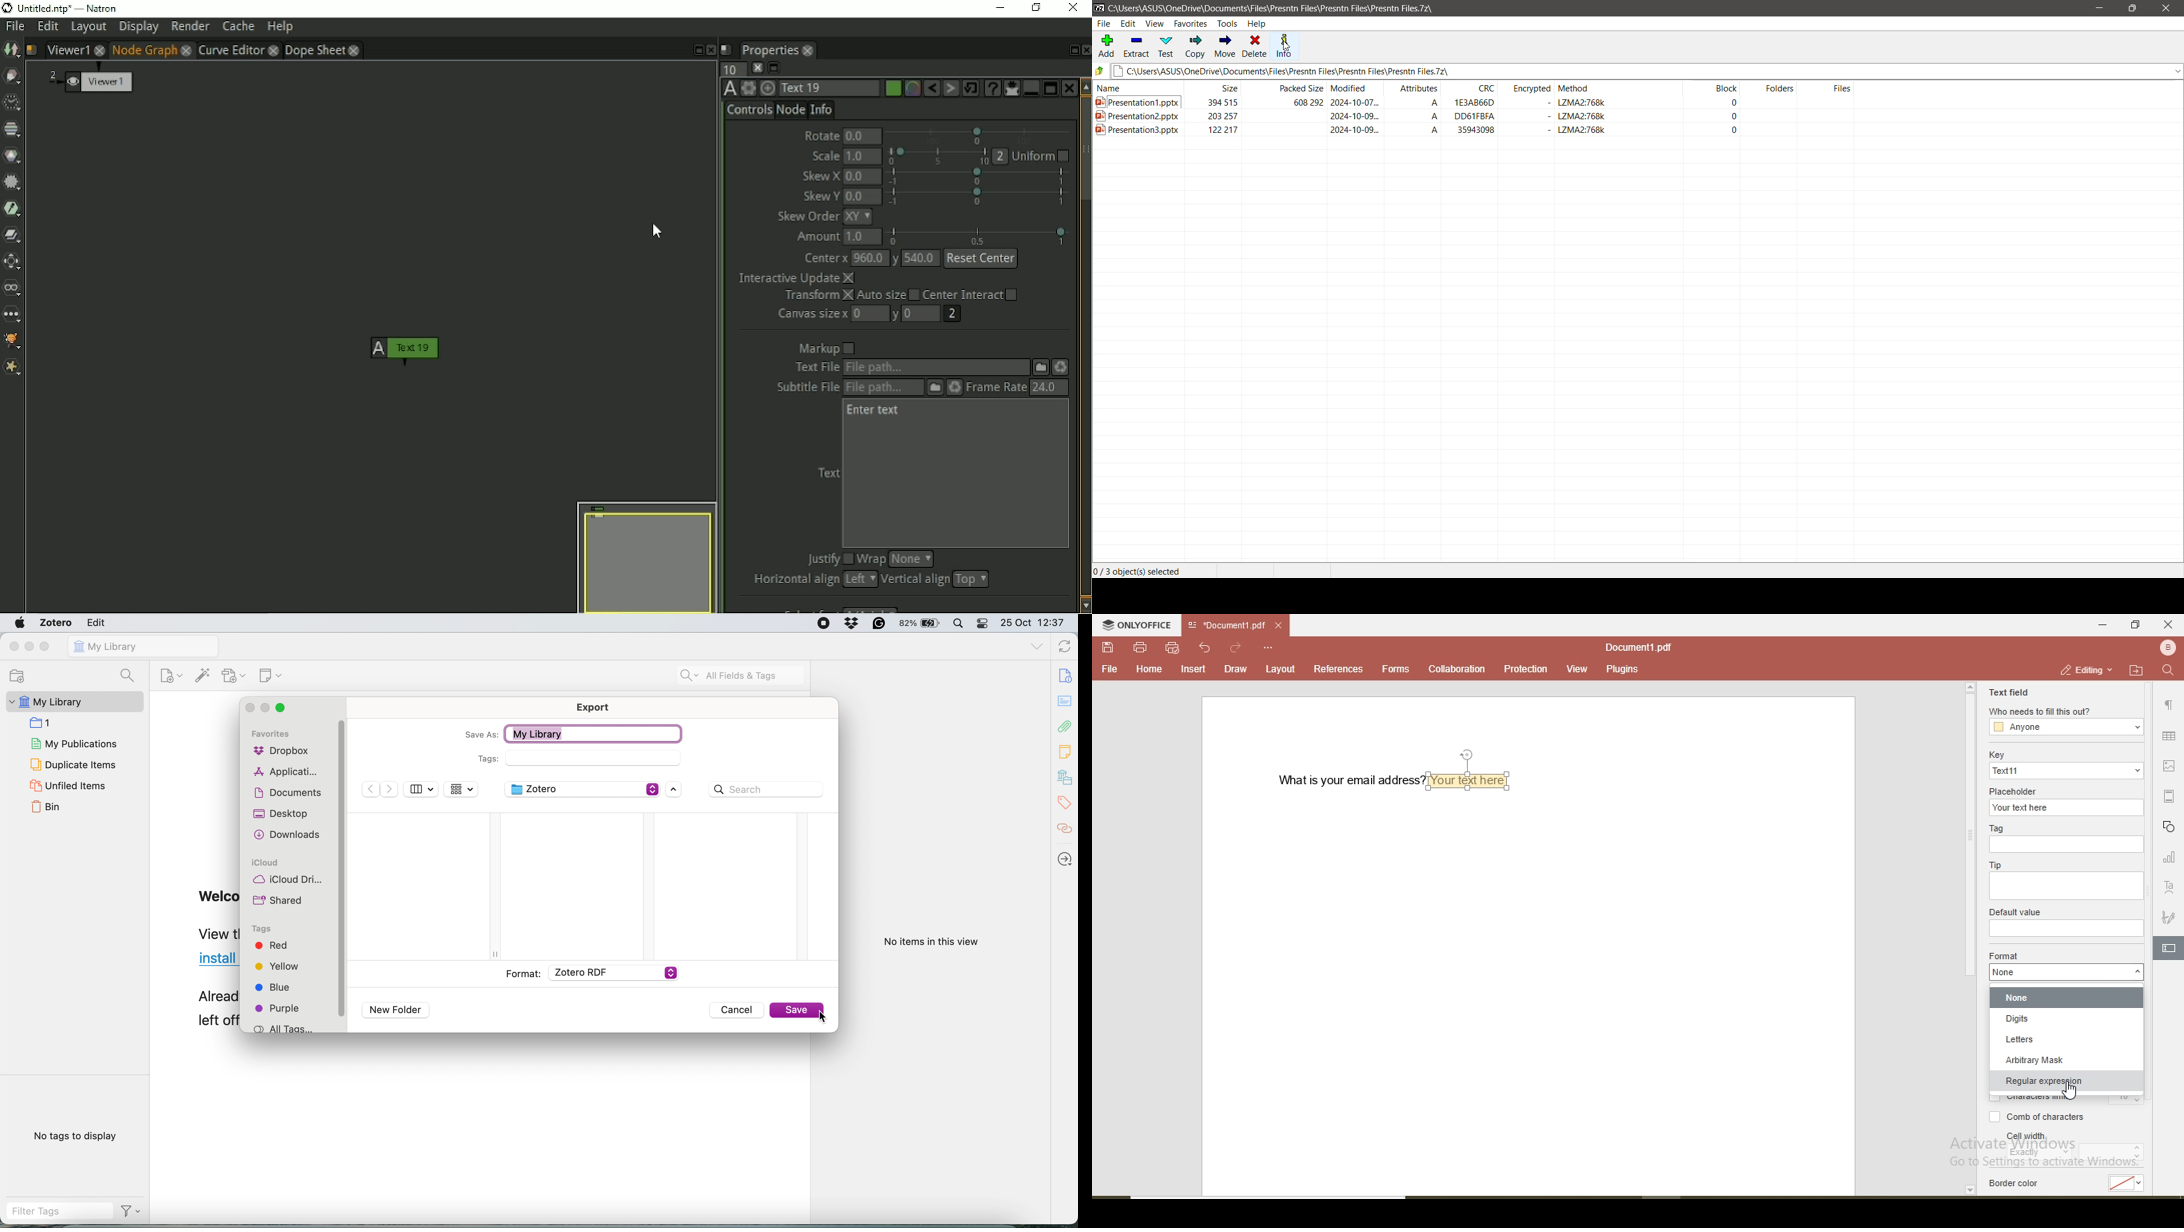 This screenshot has height=1232, width=2184. I want to click on Tags, so click(261, 929).